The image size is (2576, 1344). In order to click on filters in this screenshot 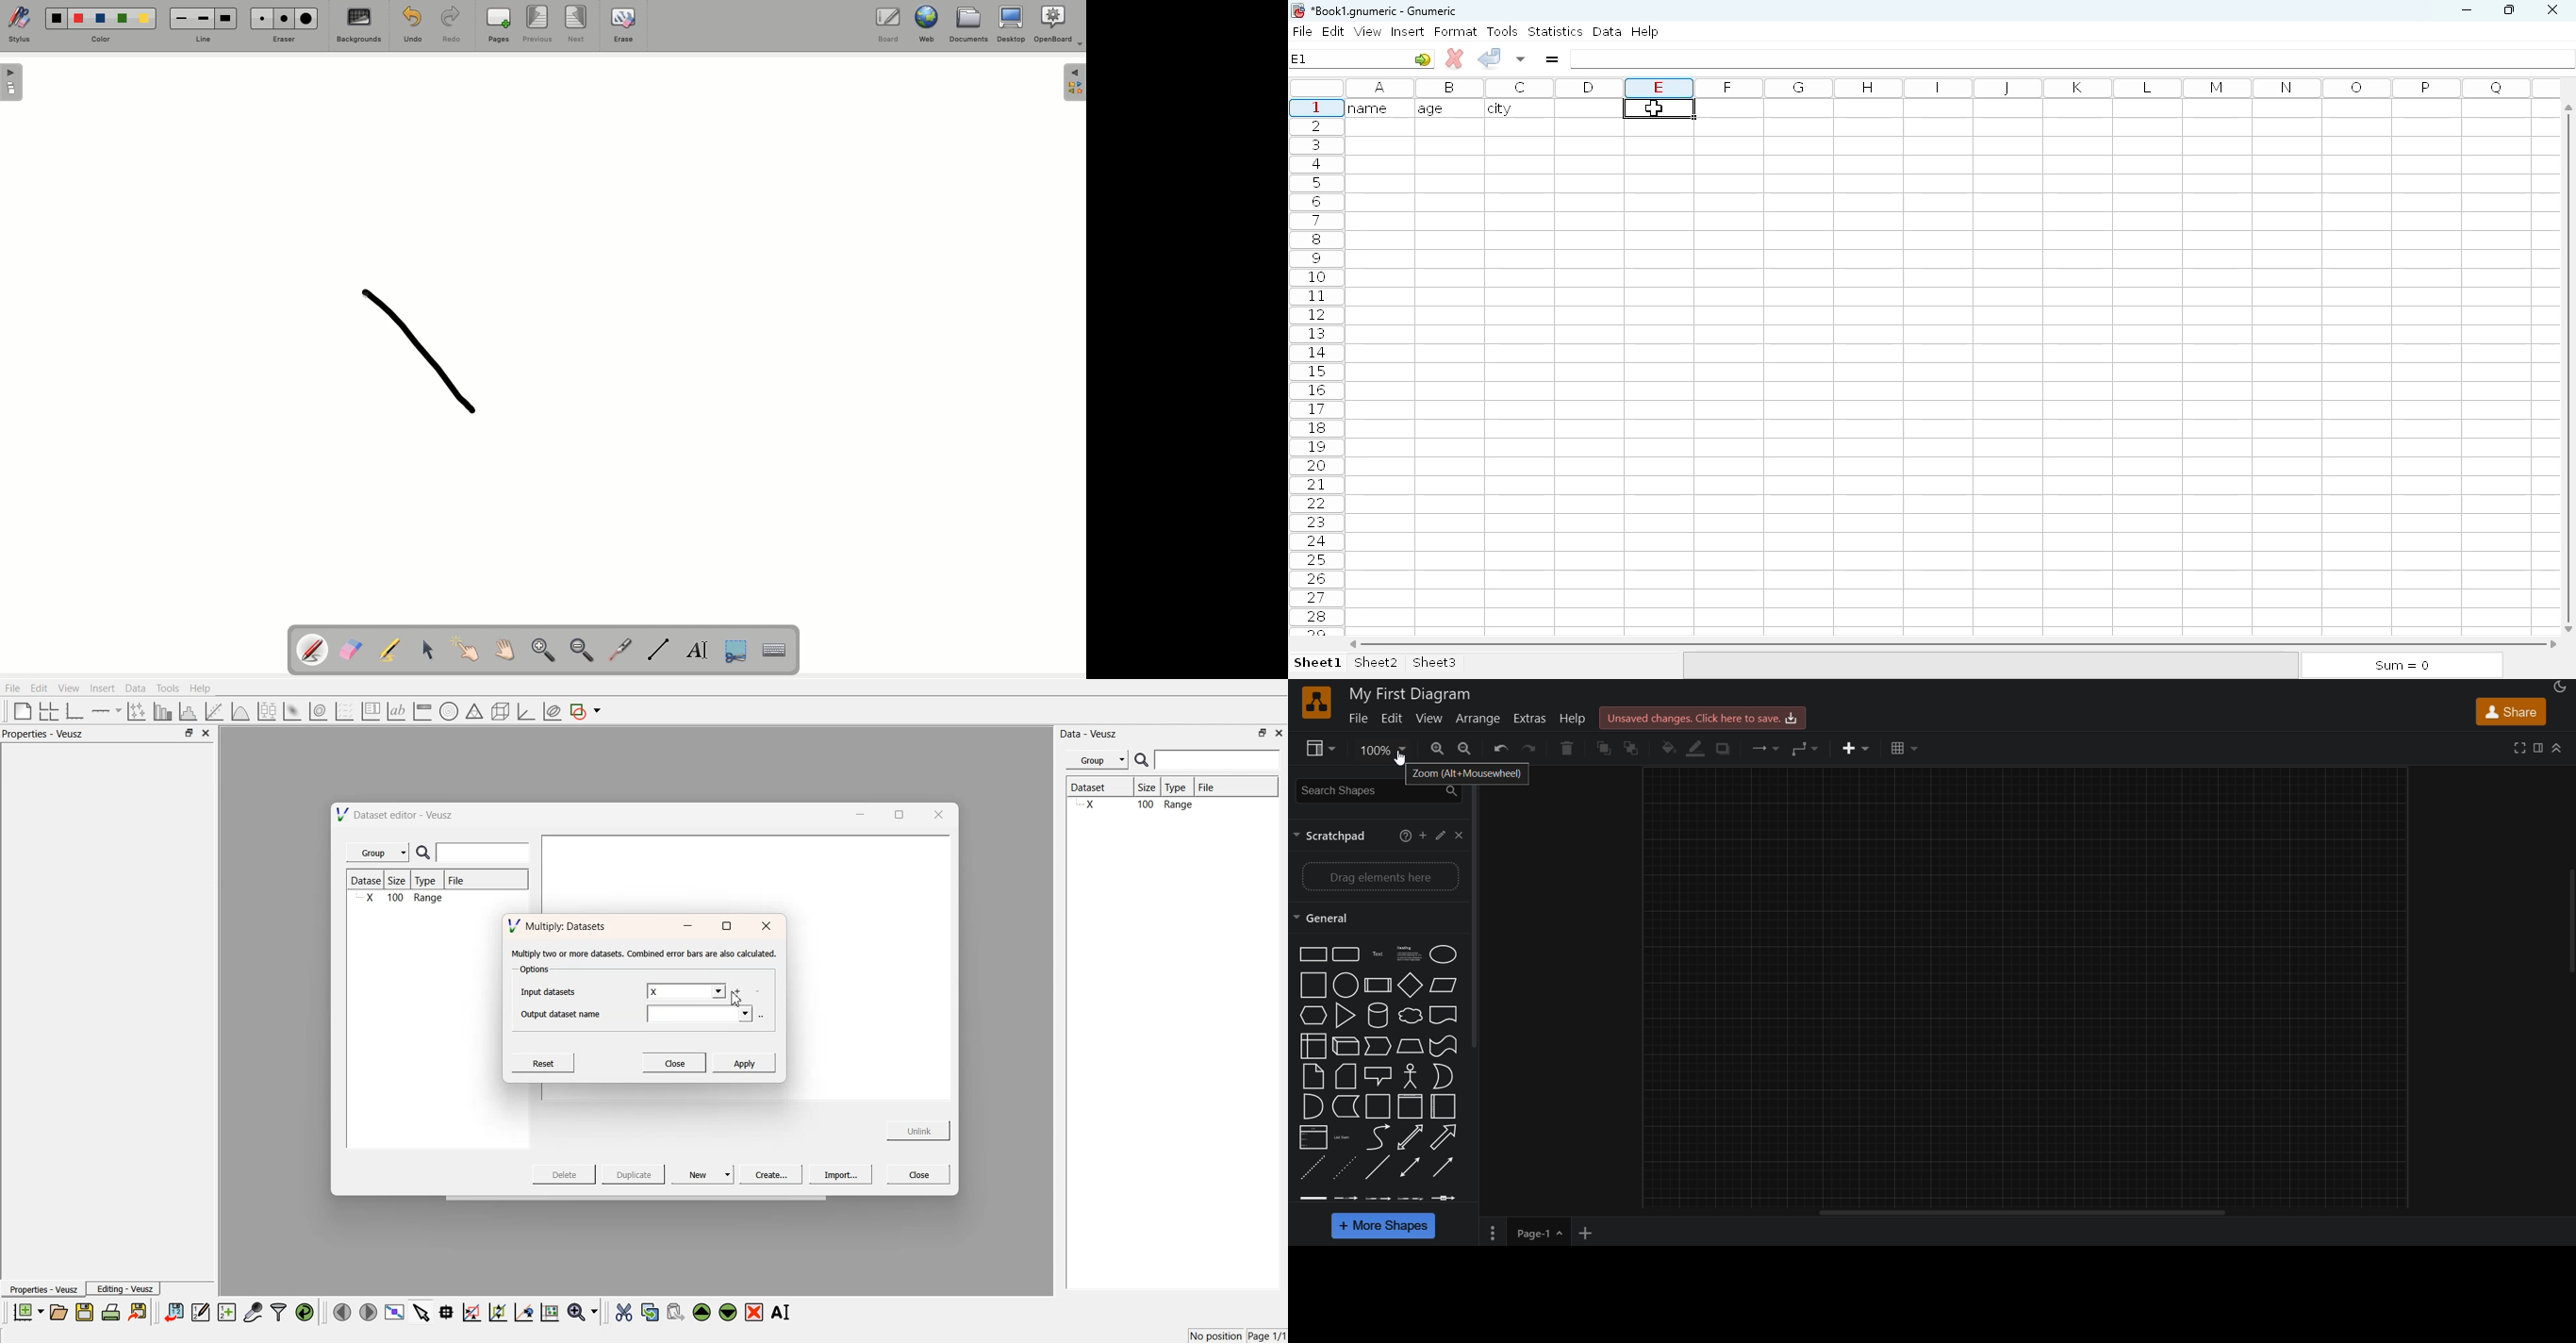, I will do `click(277, 1312)`.